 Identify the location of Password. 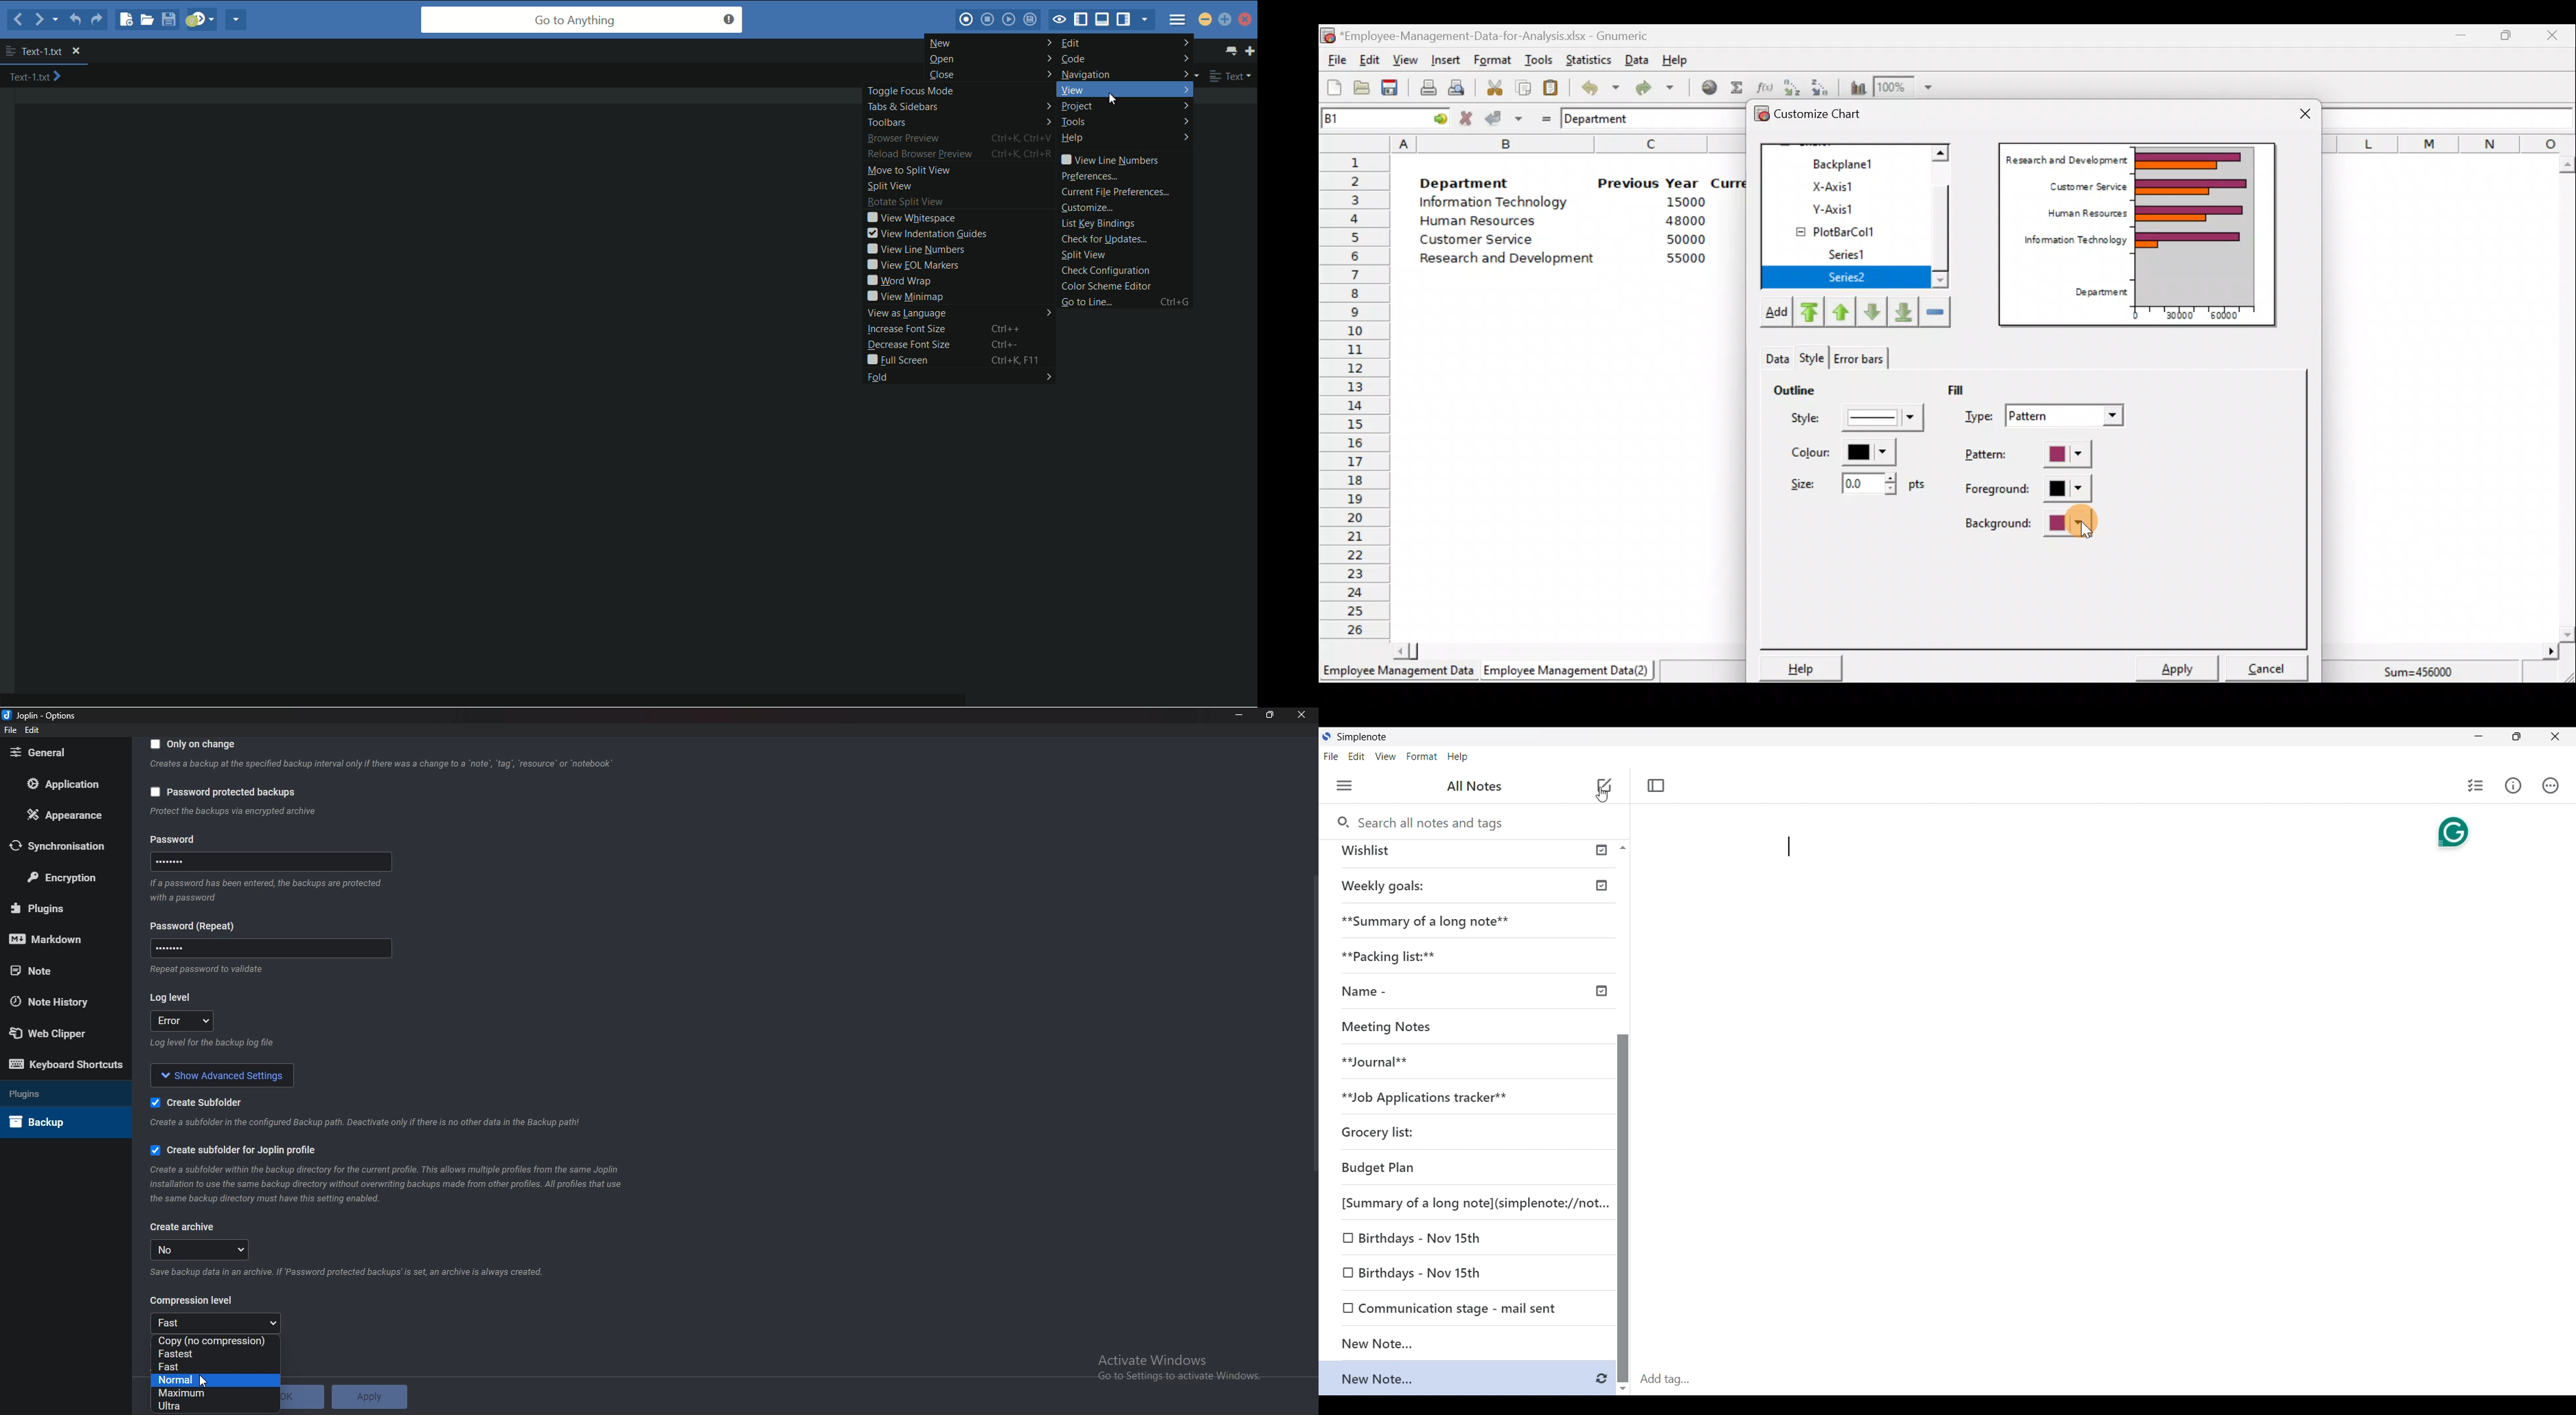
(269, 864).